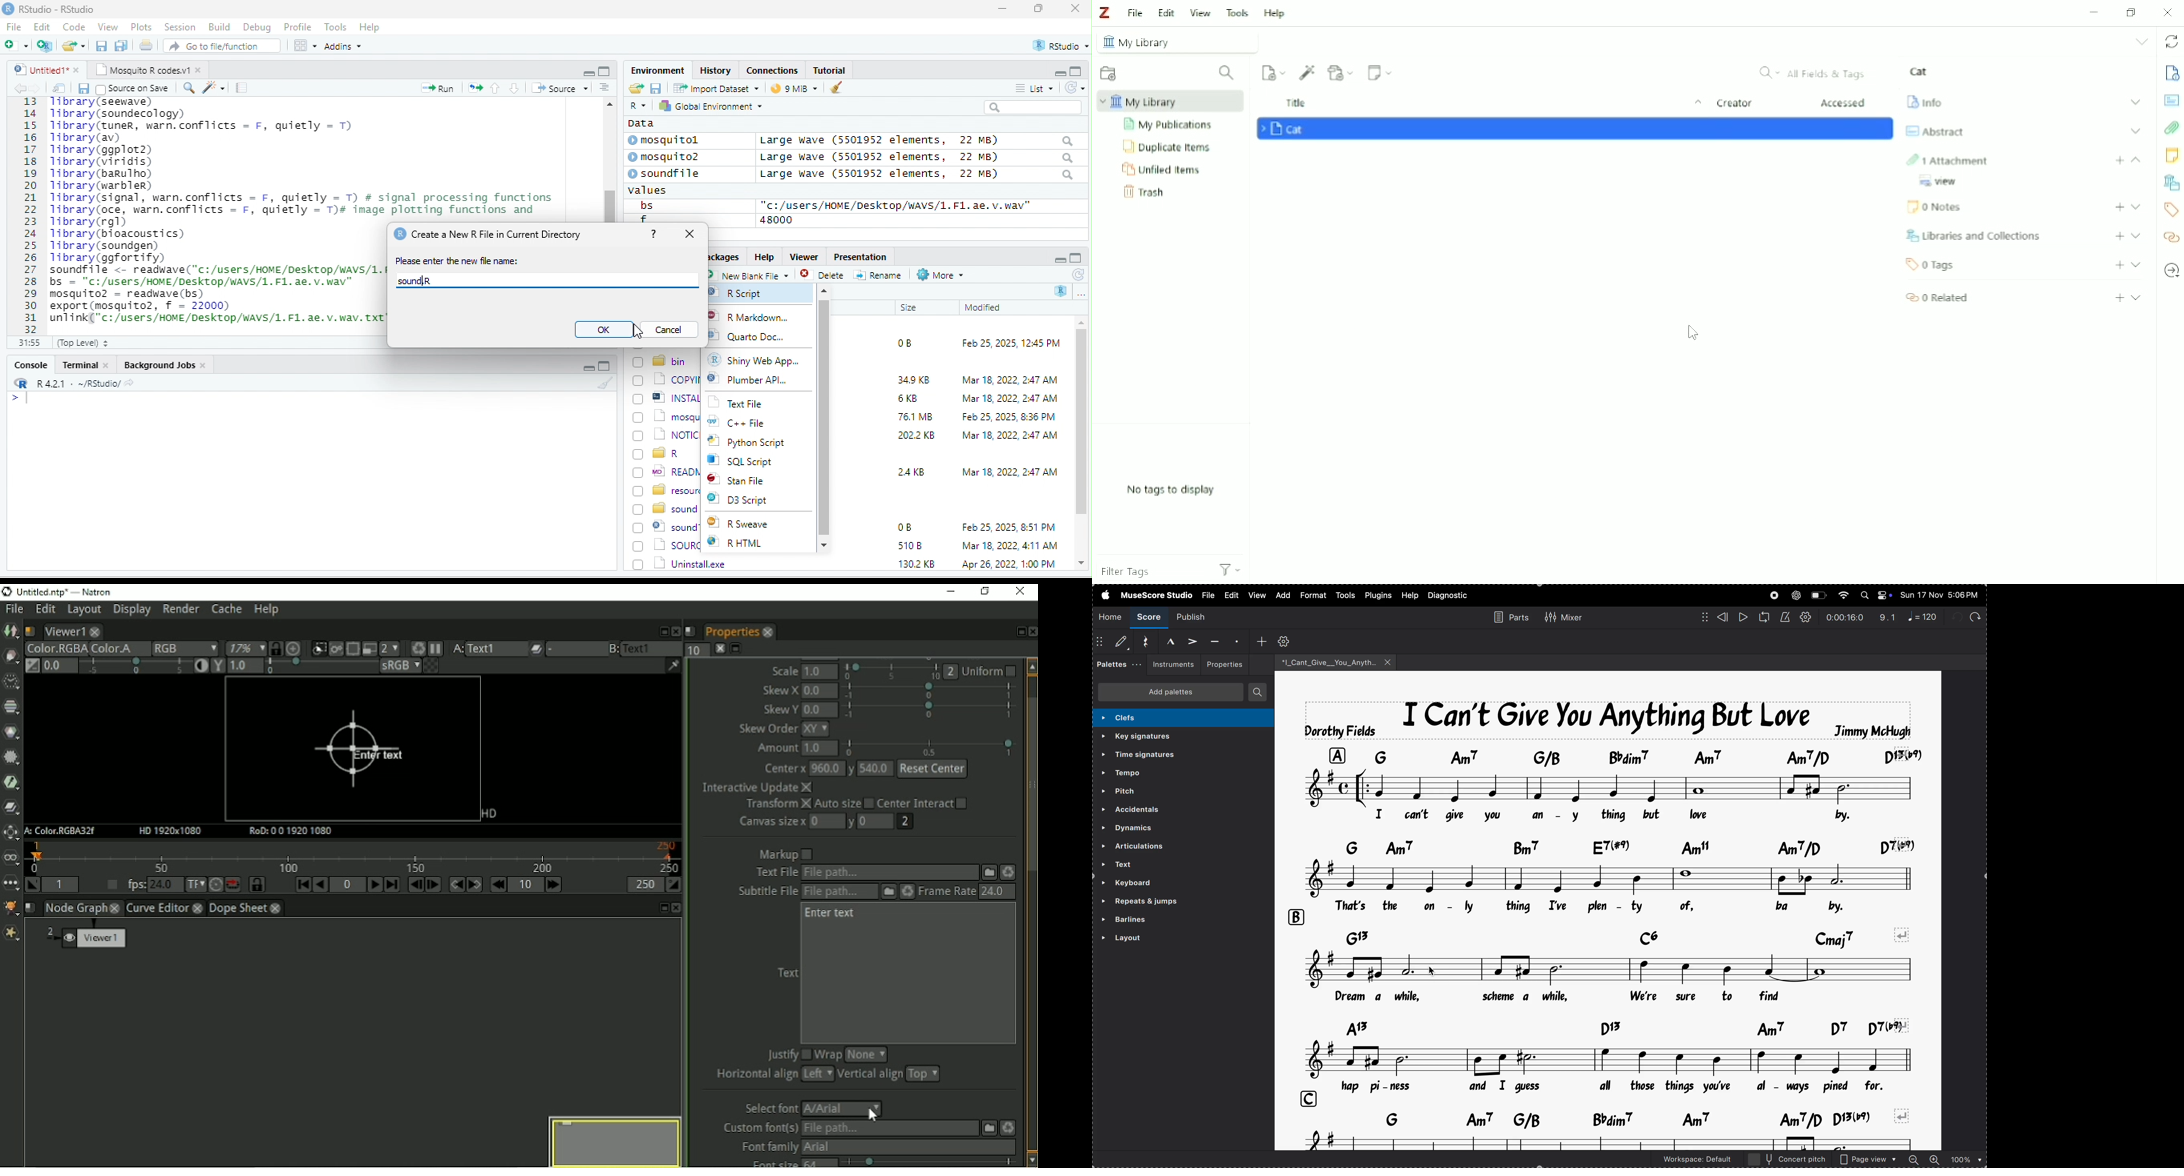 The width and height of the screenshot is (2184, 1176). Describe the element at coordinates (604, 366) in the screenshot. I see `maximize` at that location.